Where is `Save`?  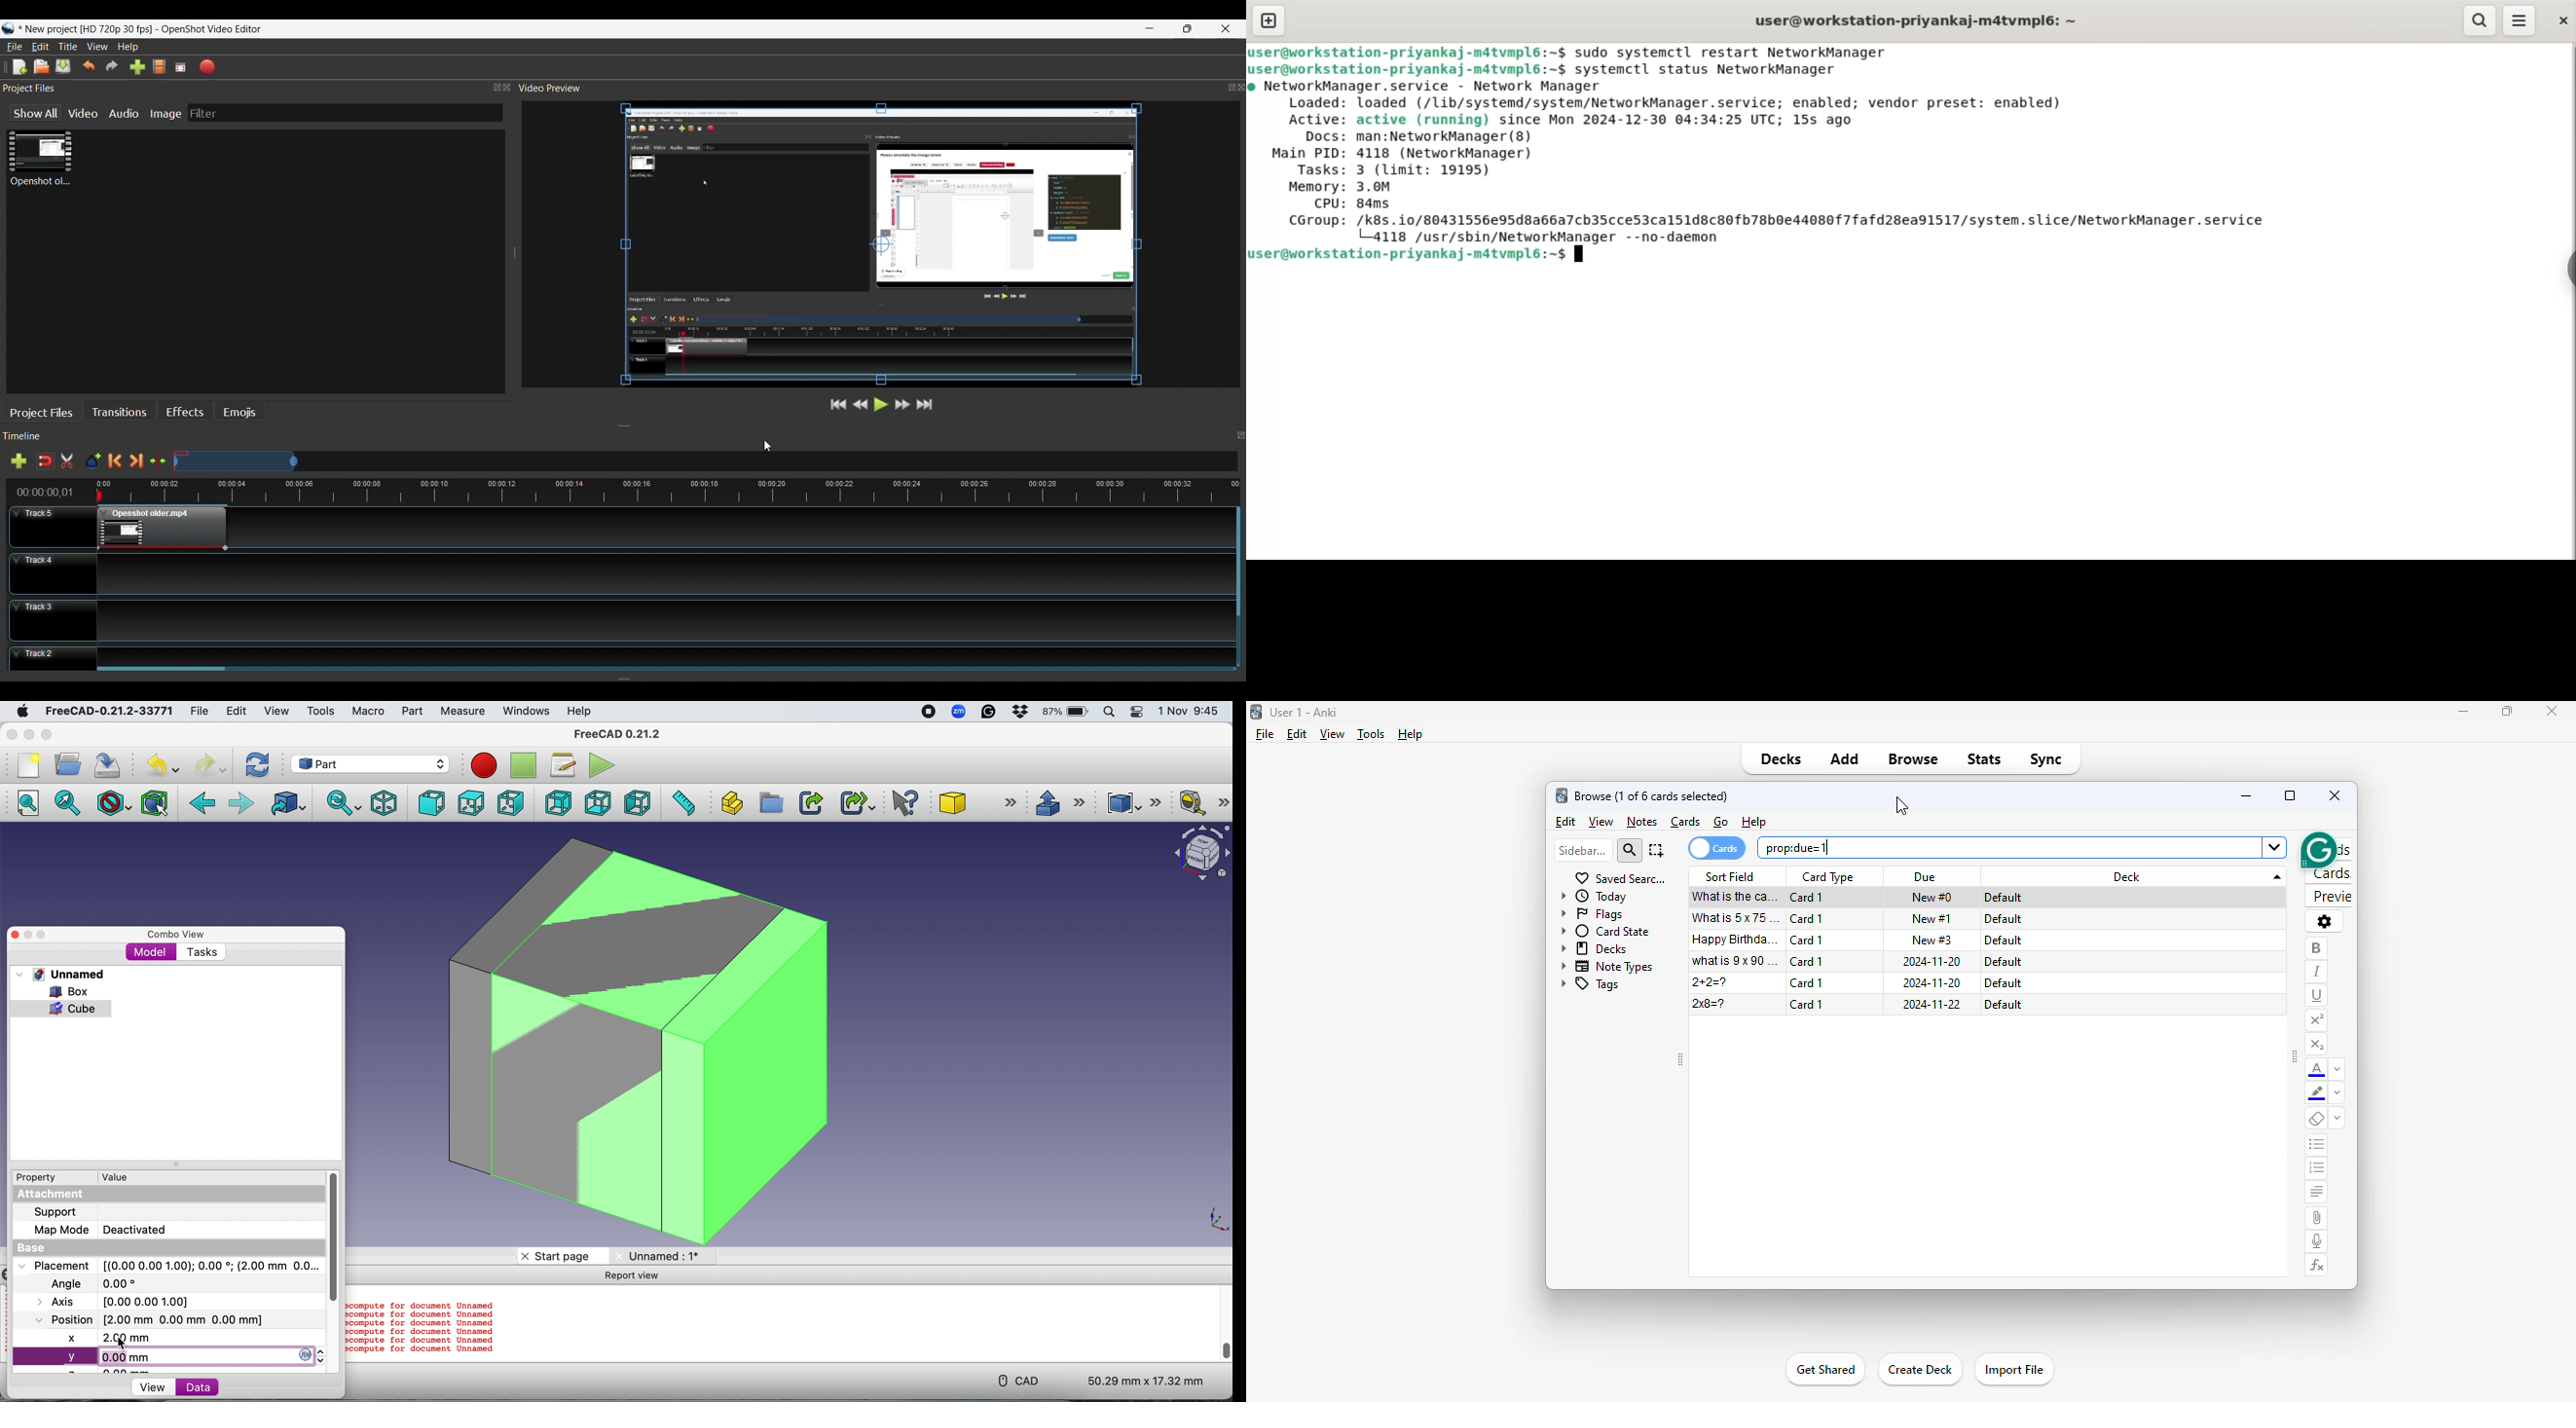 Save is located at coordinates (110, 763).